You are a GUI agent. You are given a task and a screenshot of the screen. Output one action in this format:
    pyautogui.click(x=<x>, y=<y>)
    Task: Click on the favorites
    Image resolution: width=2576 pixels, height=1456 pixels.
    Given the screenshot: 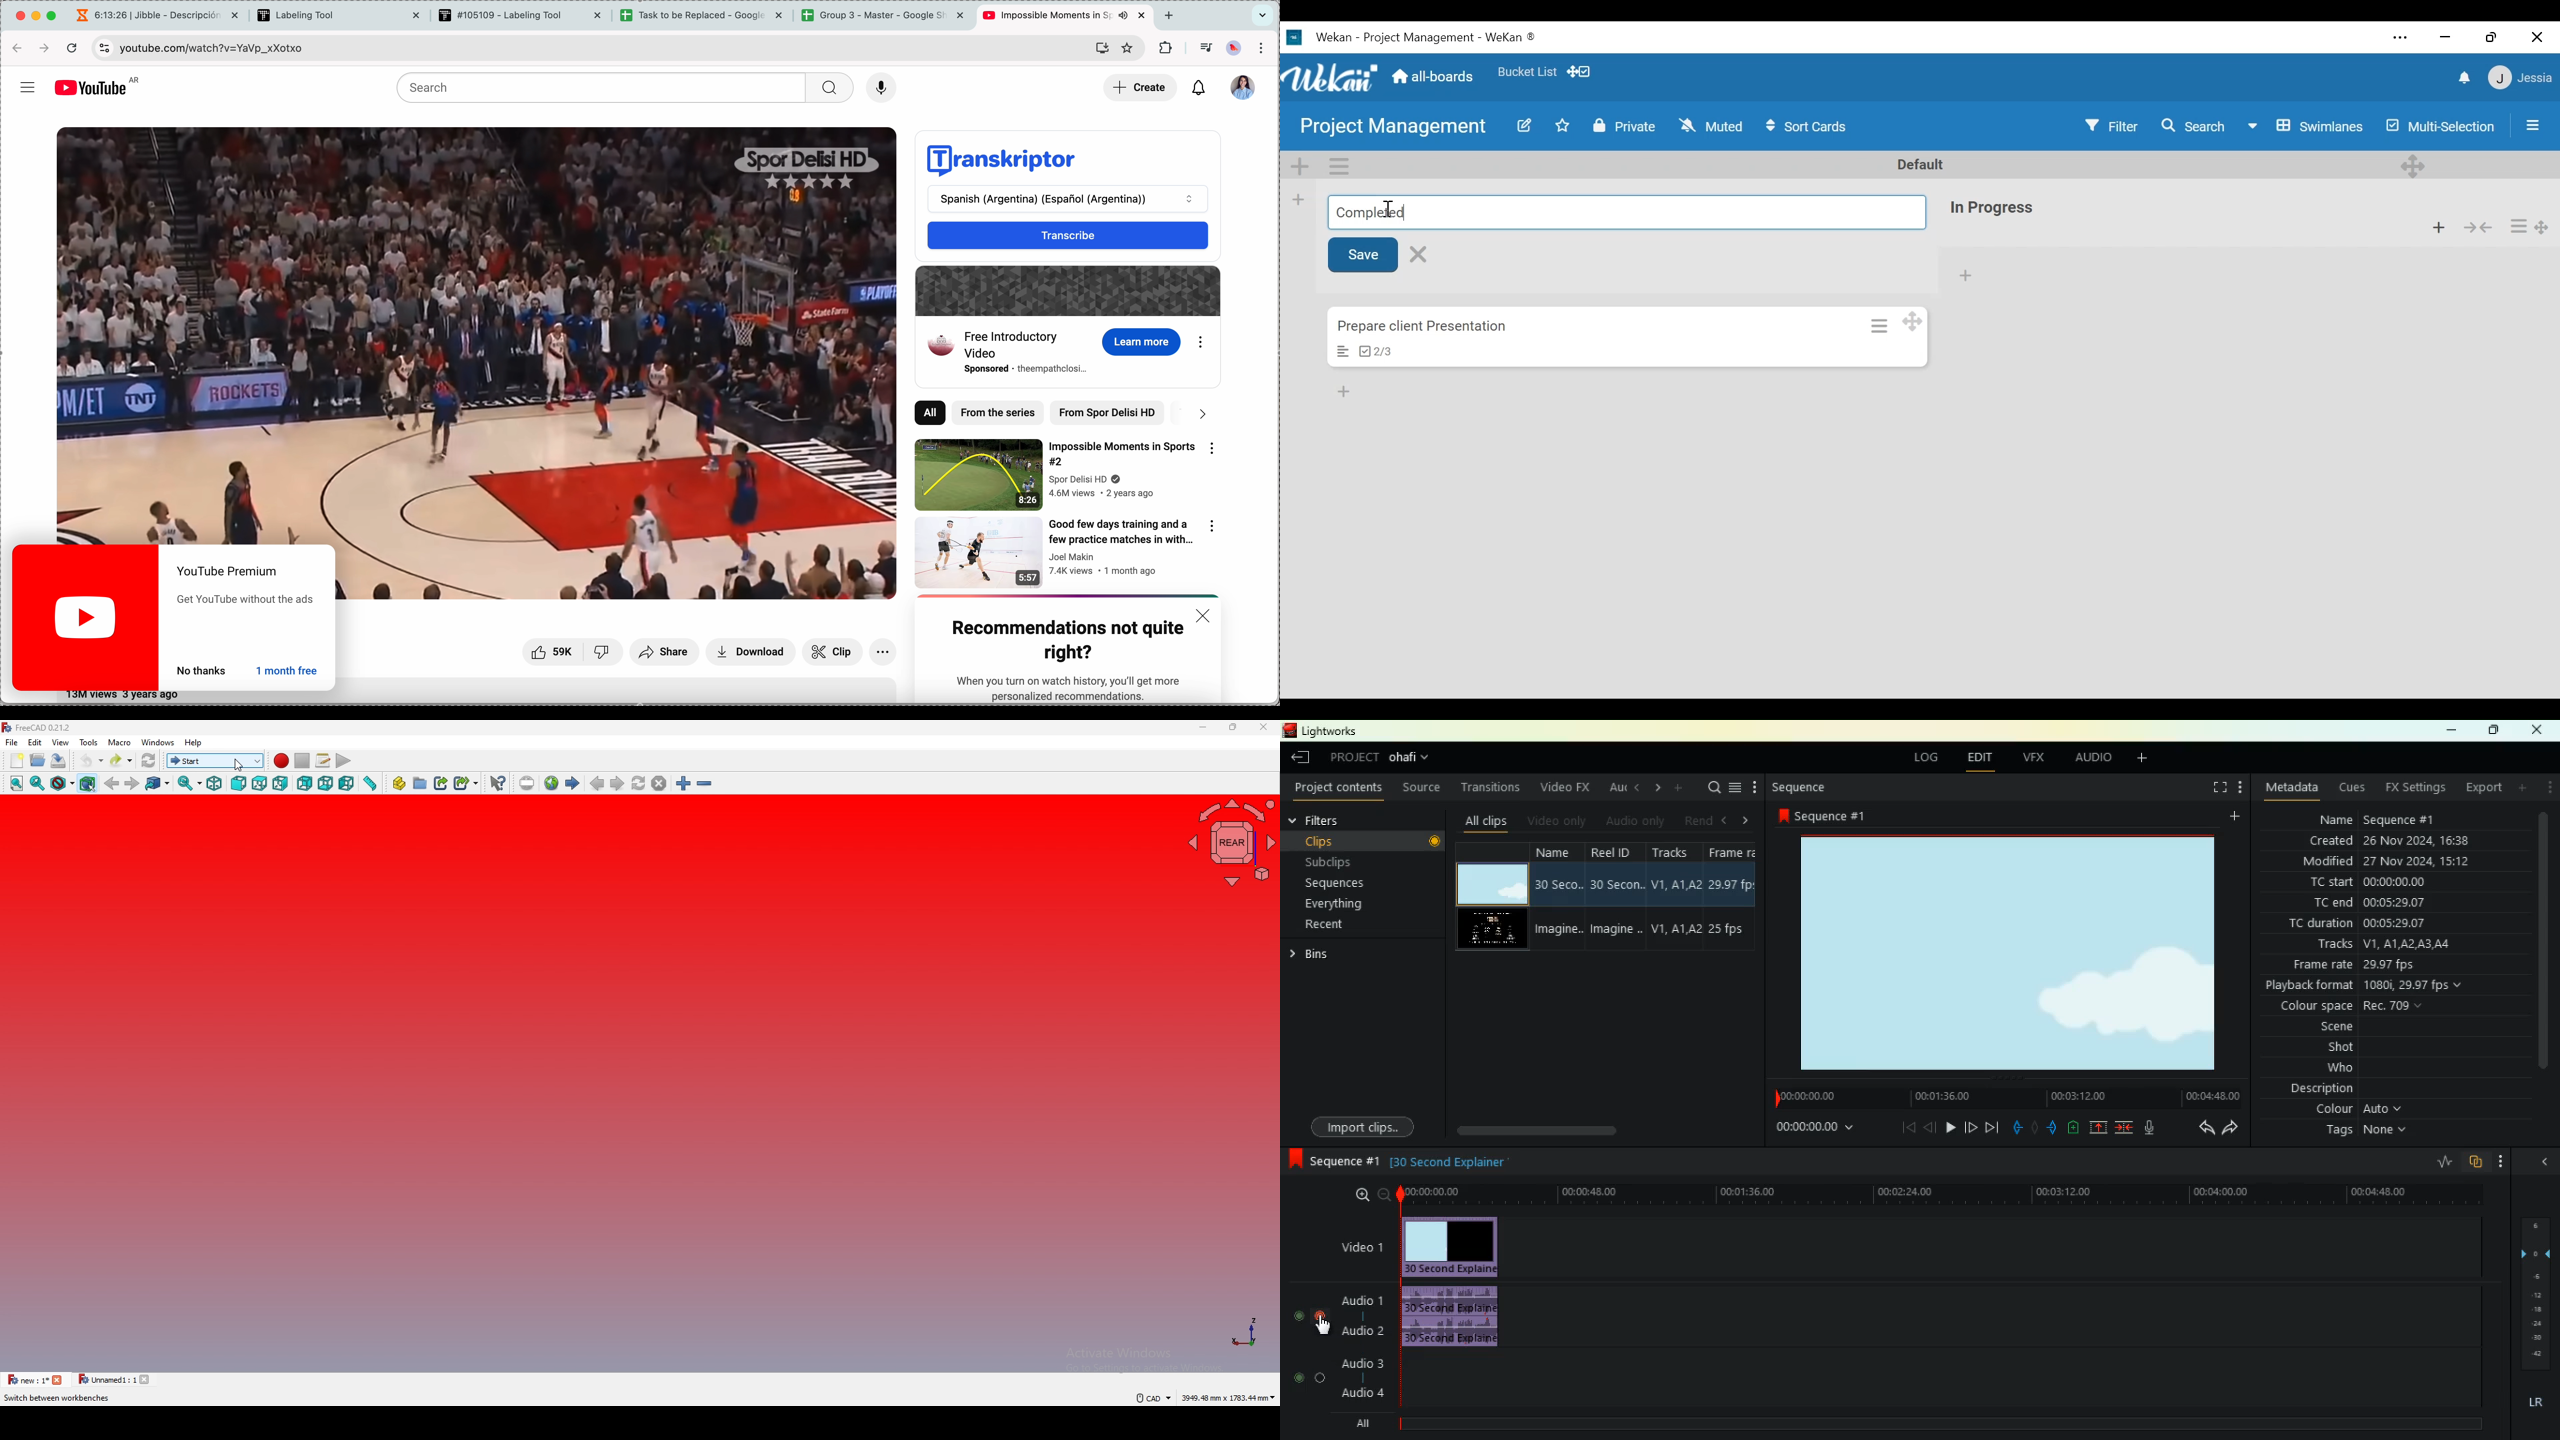 What is the action you would take?
    pyautogui.click(x=1129, y=48)
    